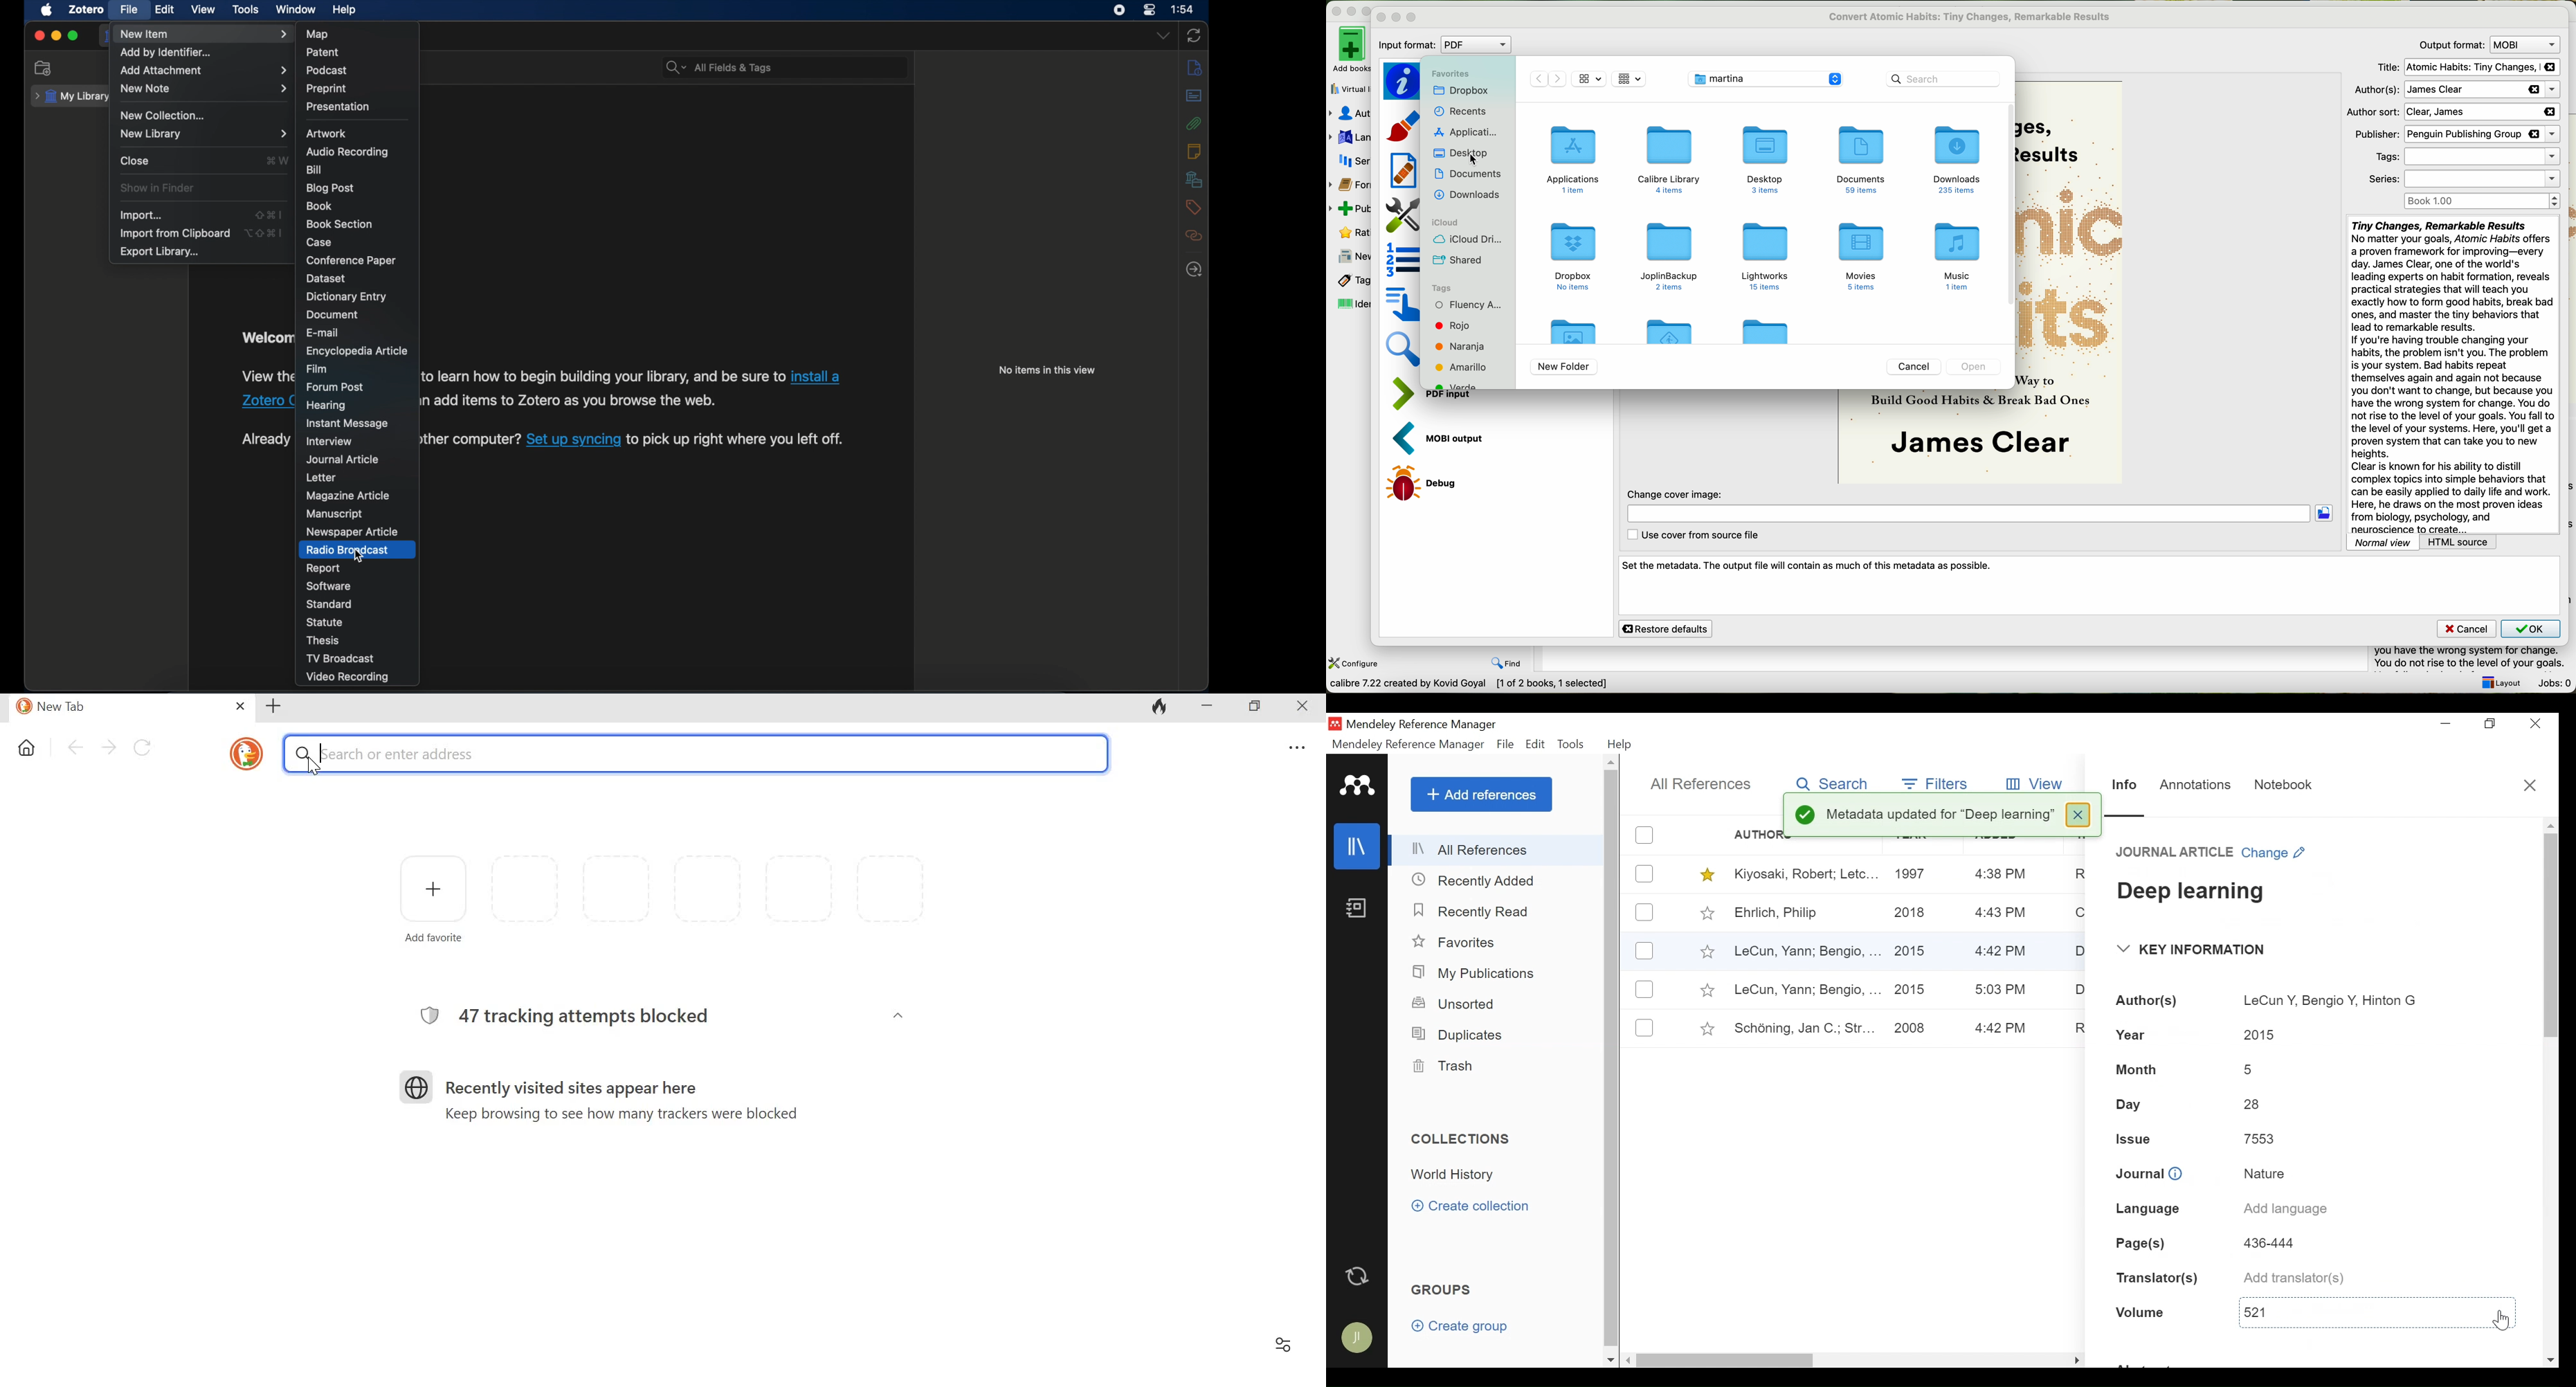  Describe the element at coordinates (331, 315) in the screenshot. I see `document` at that location.